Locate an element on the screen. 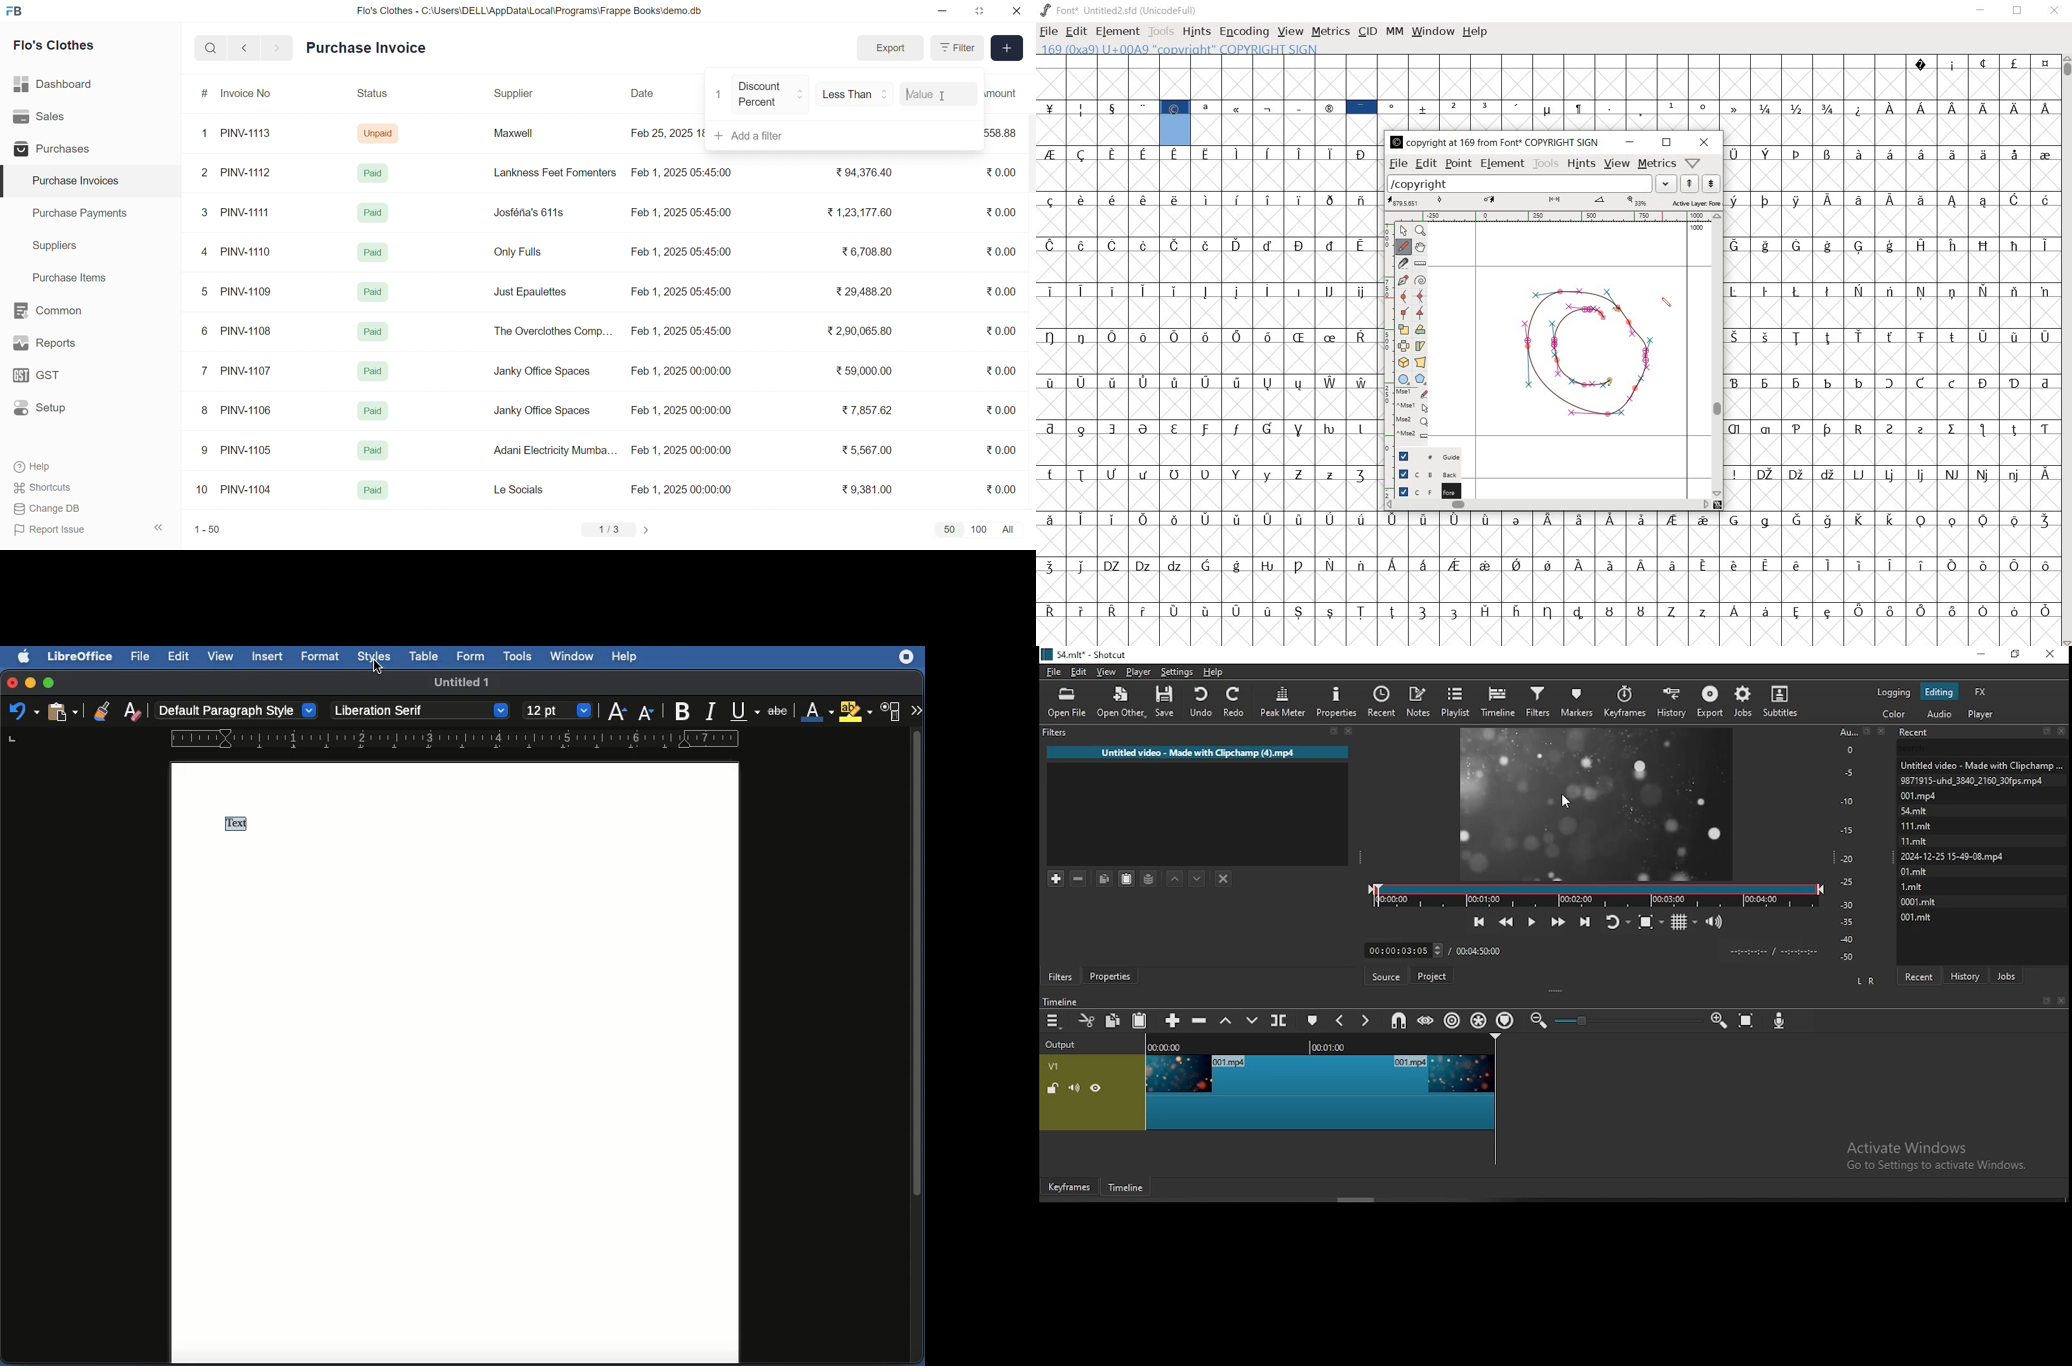  PINV-1107 is located at coordinates (248, 371).